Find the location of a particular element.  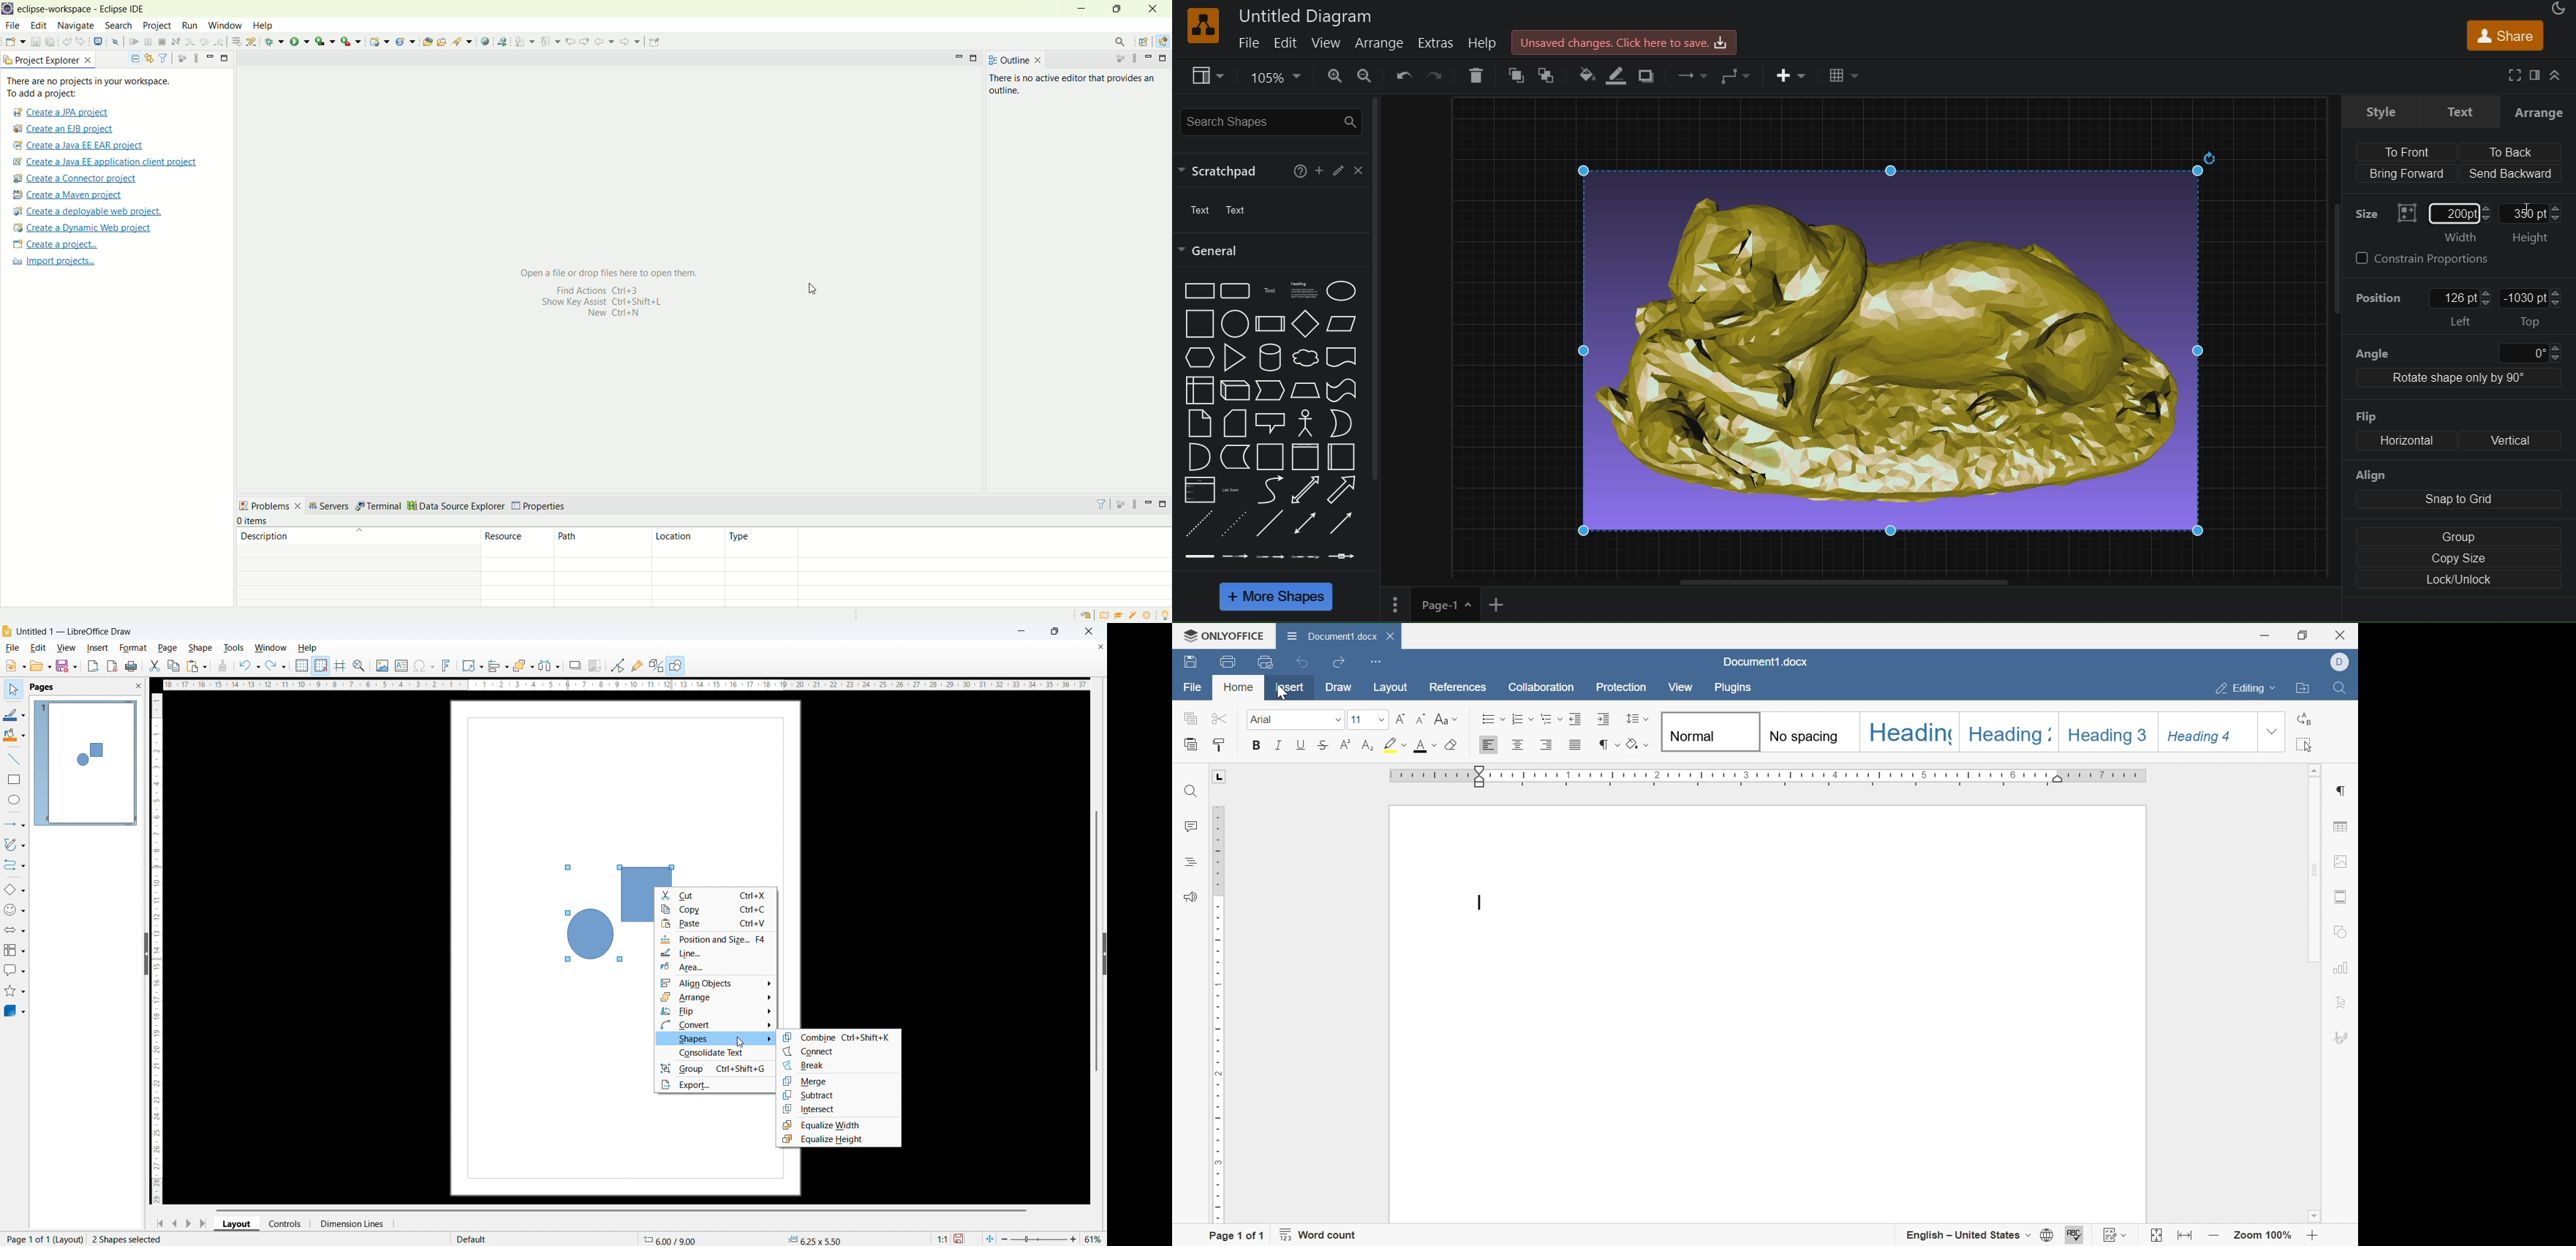

go to first page is located at coordinates (160, 1223).